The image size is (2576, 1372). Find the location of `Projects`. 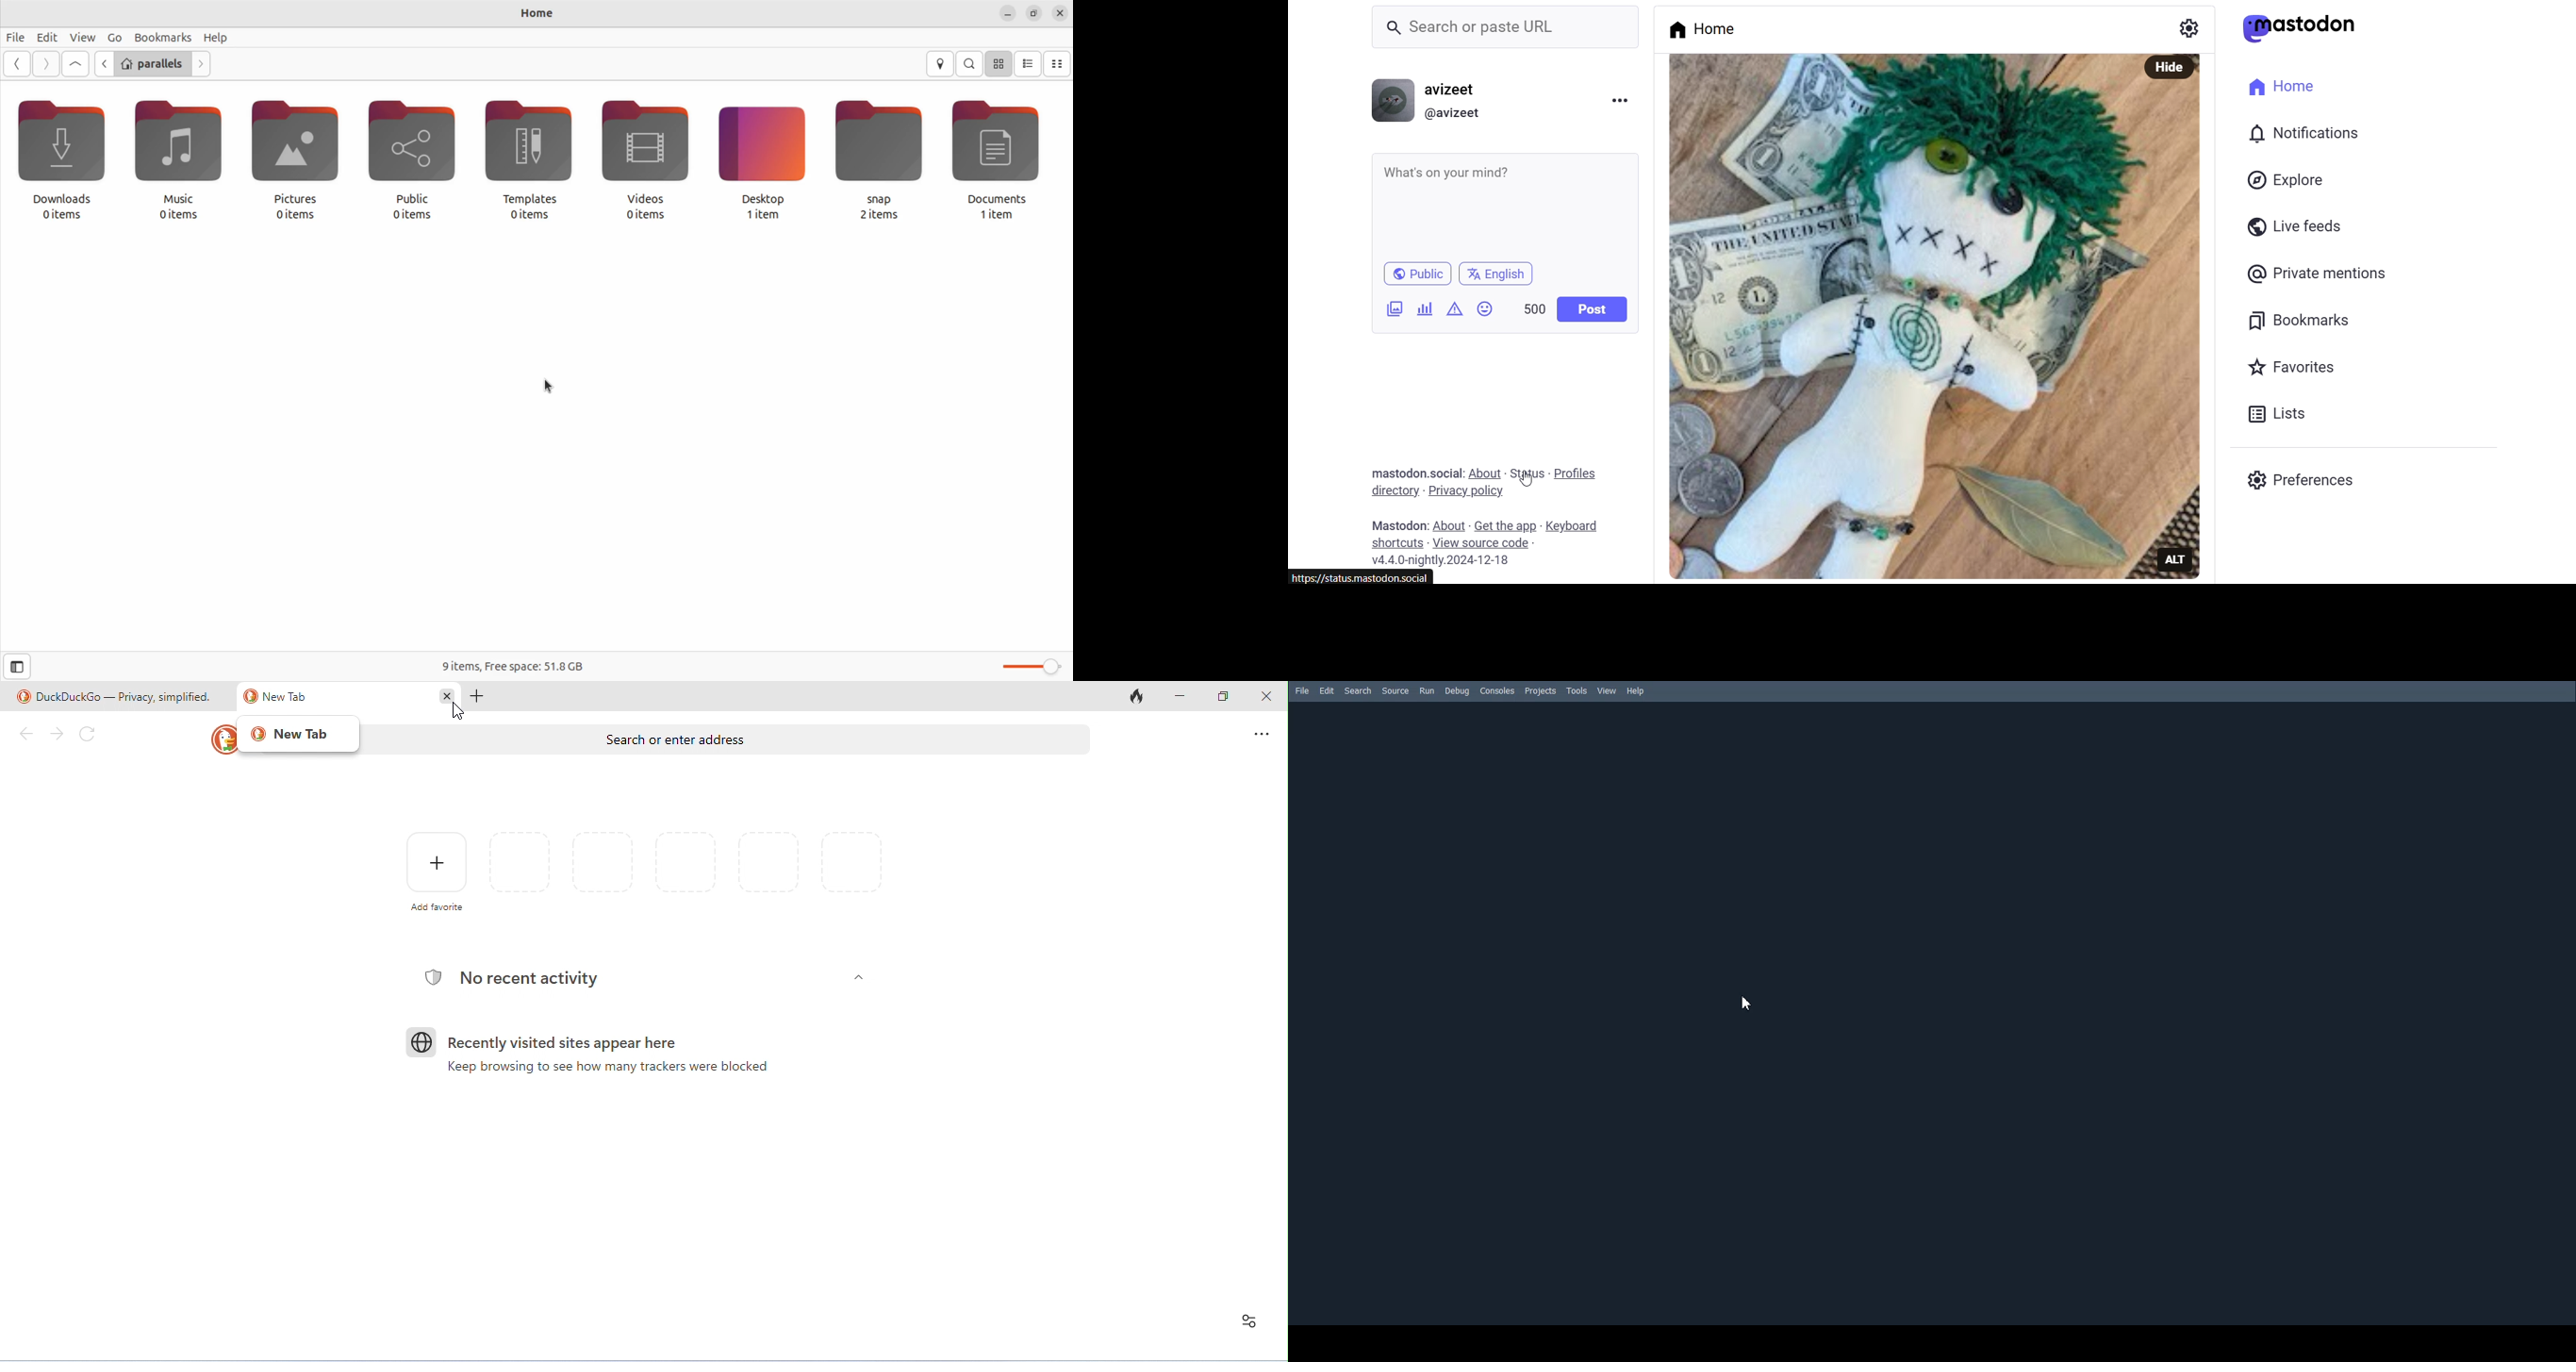

Projects is located at coordinates (1541, 692).